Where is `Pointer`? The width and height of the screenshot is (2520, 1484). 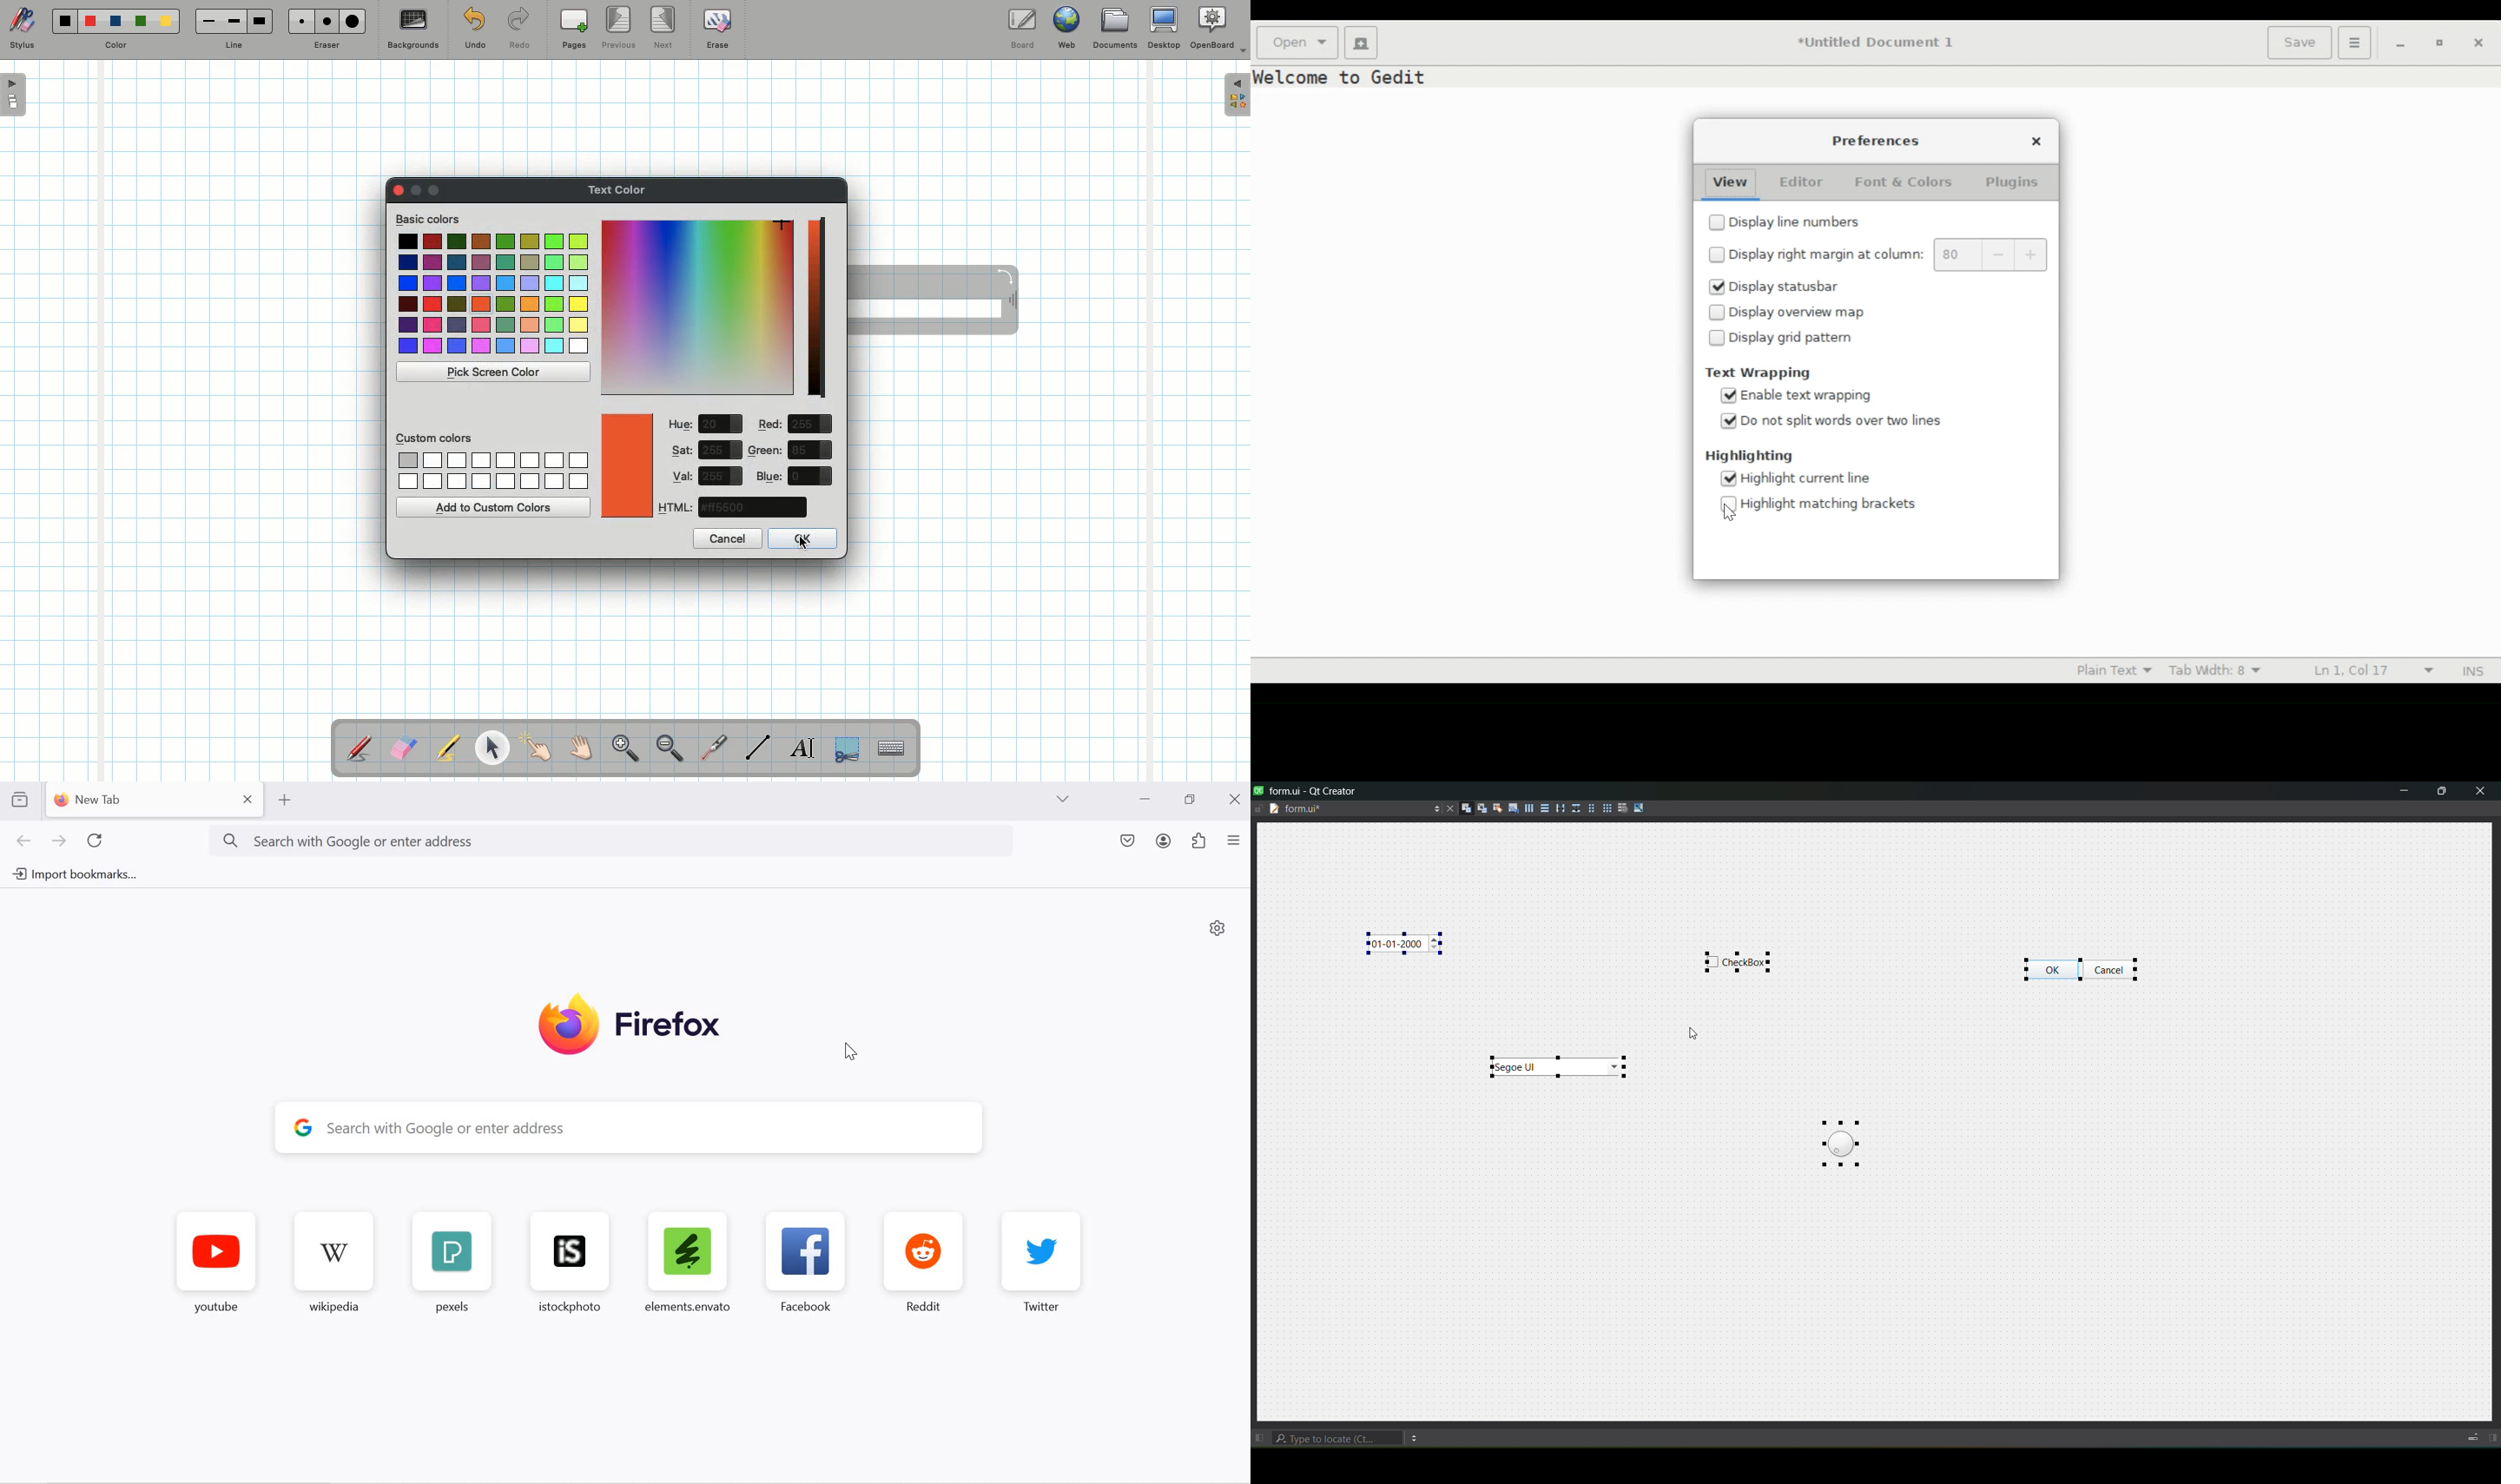
Pointer is located at coordinates (492, 748).